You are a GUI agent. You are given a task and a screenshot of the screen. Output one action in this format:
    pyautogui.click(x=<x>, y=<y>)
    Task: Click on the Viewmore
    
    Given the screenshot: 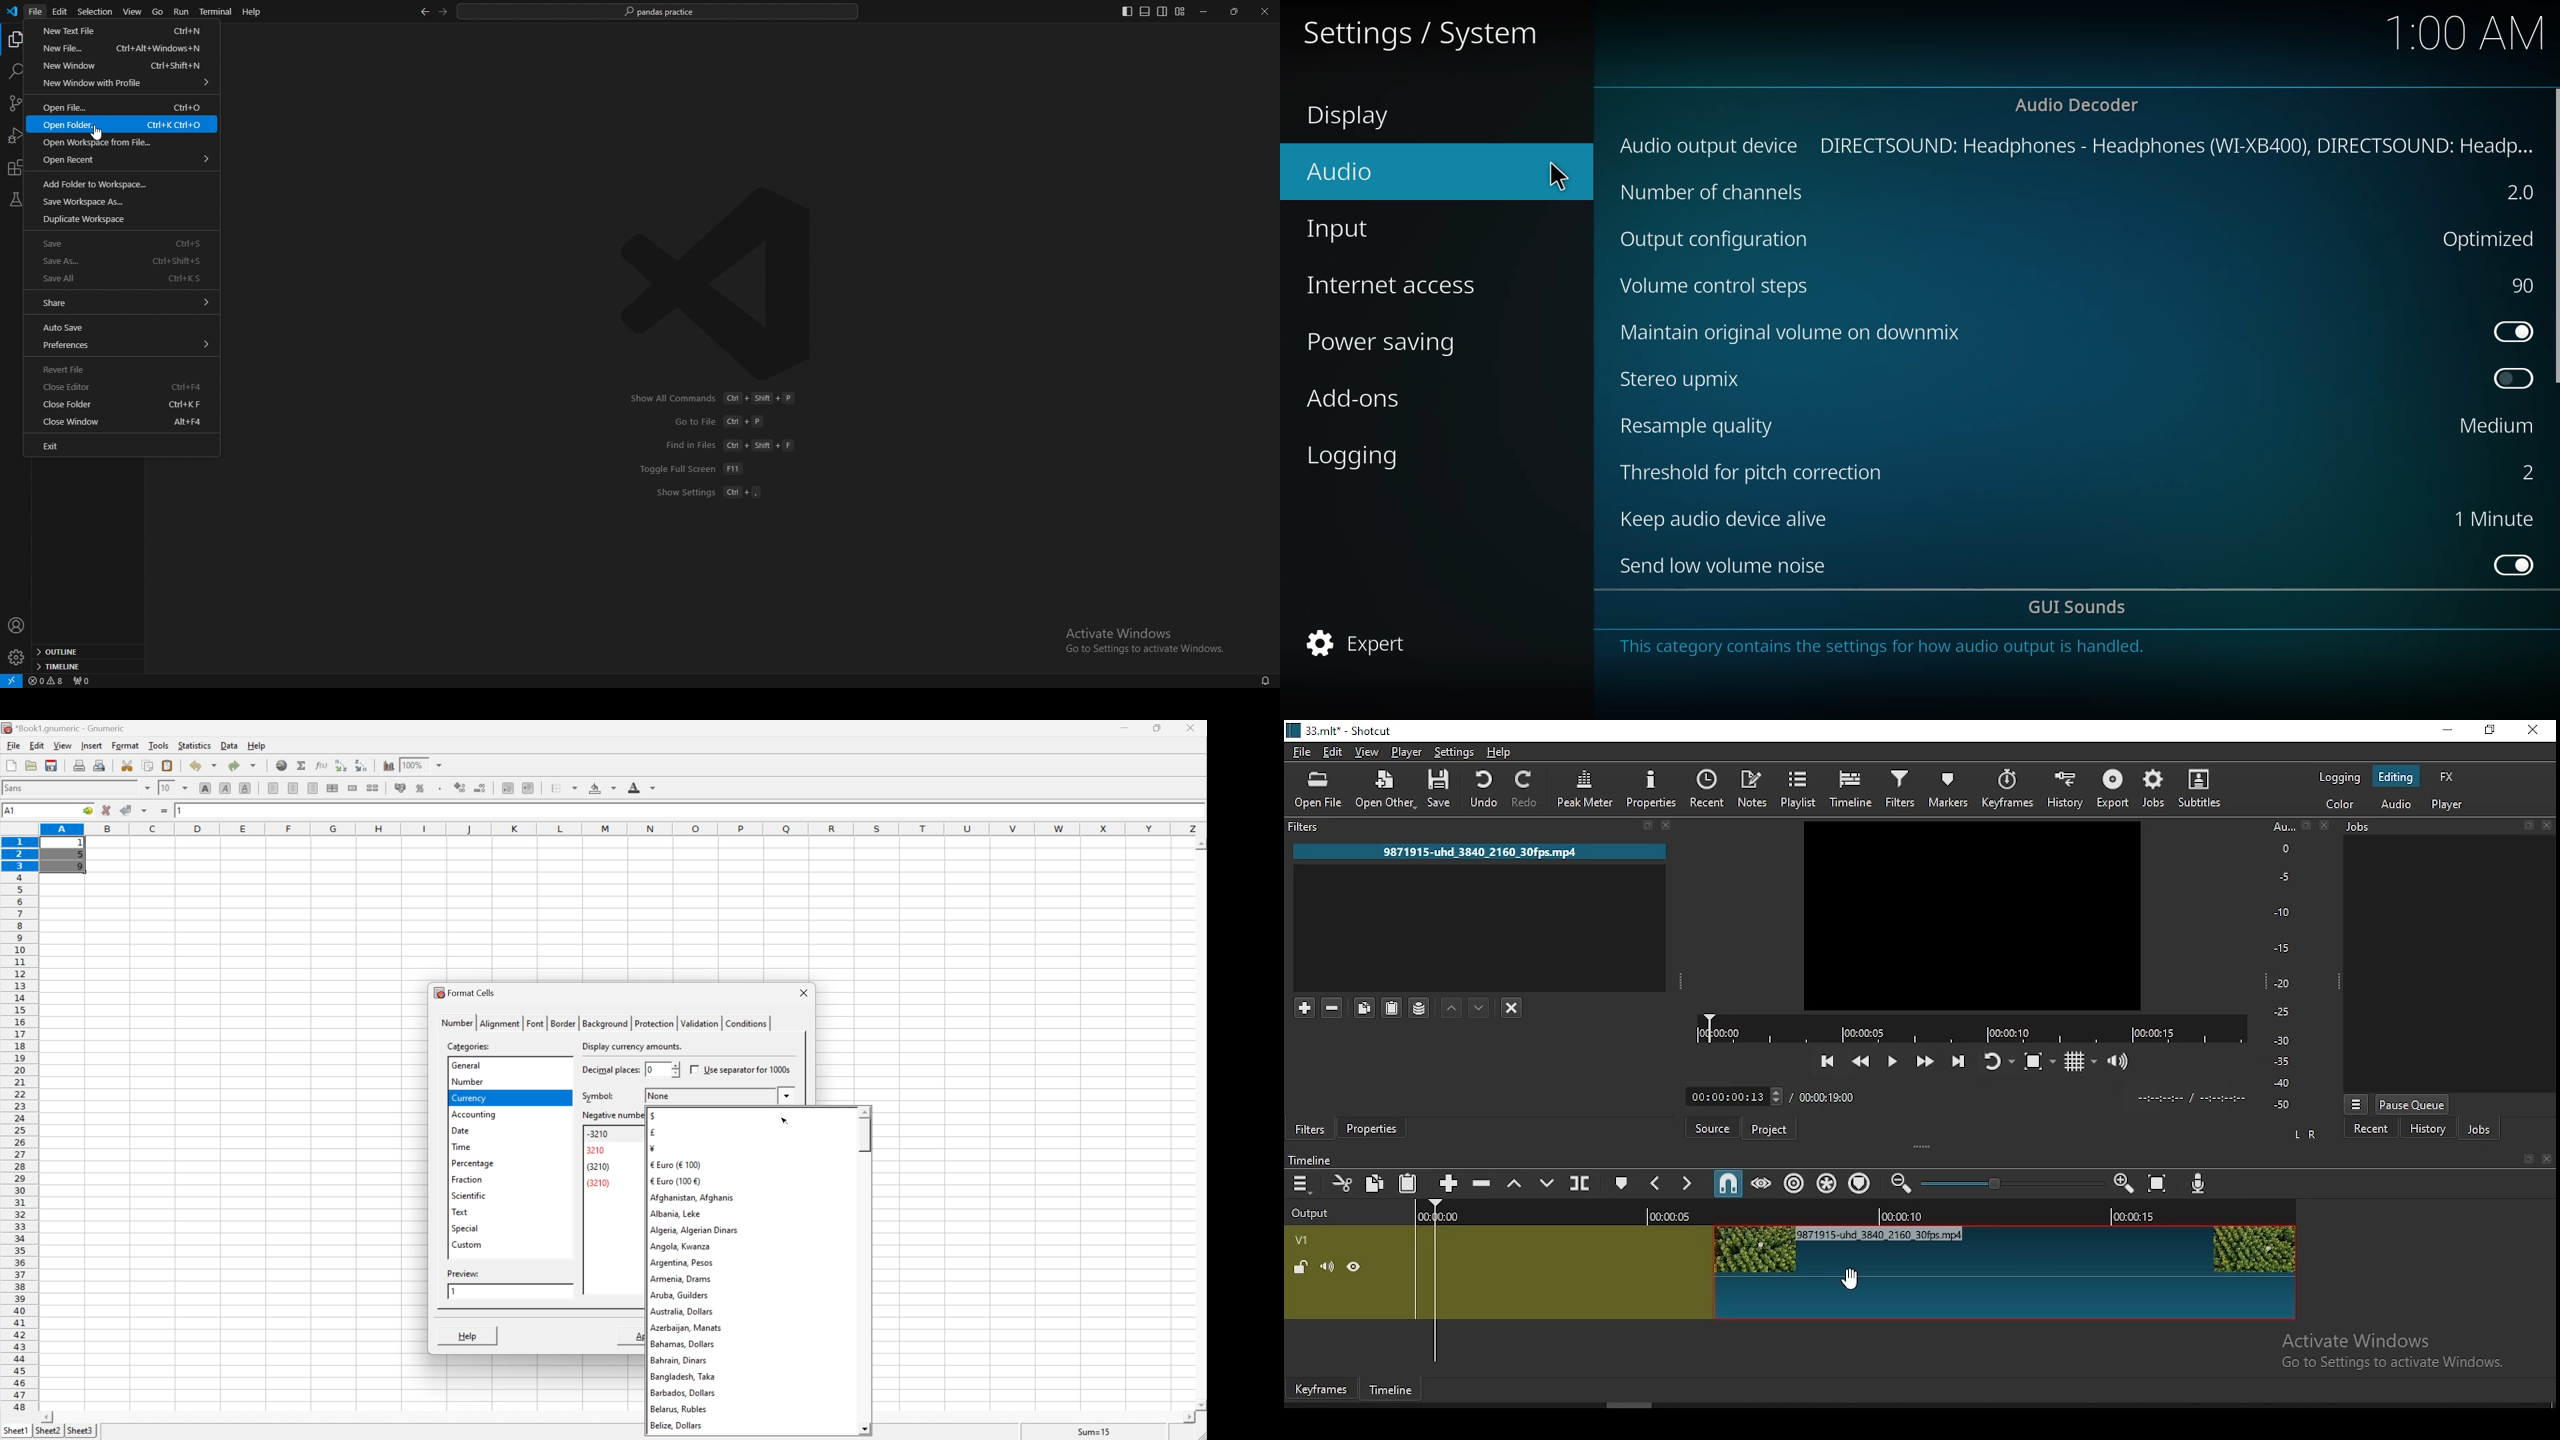 What is the action you would take?
    pyautogui.click(x=2358, y=1104)
    